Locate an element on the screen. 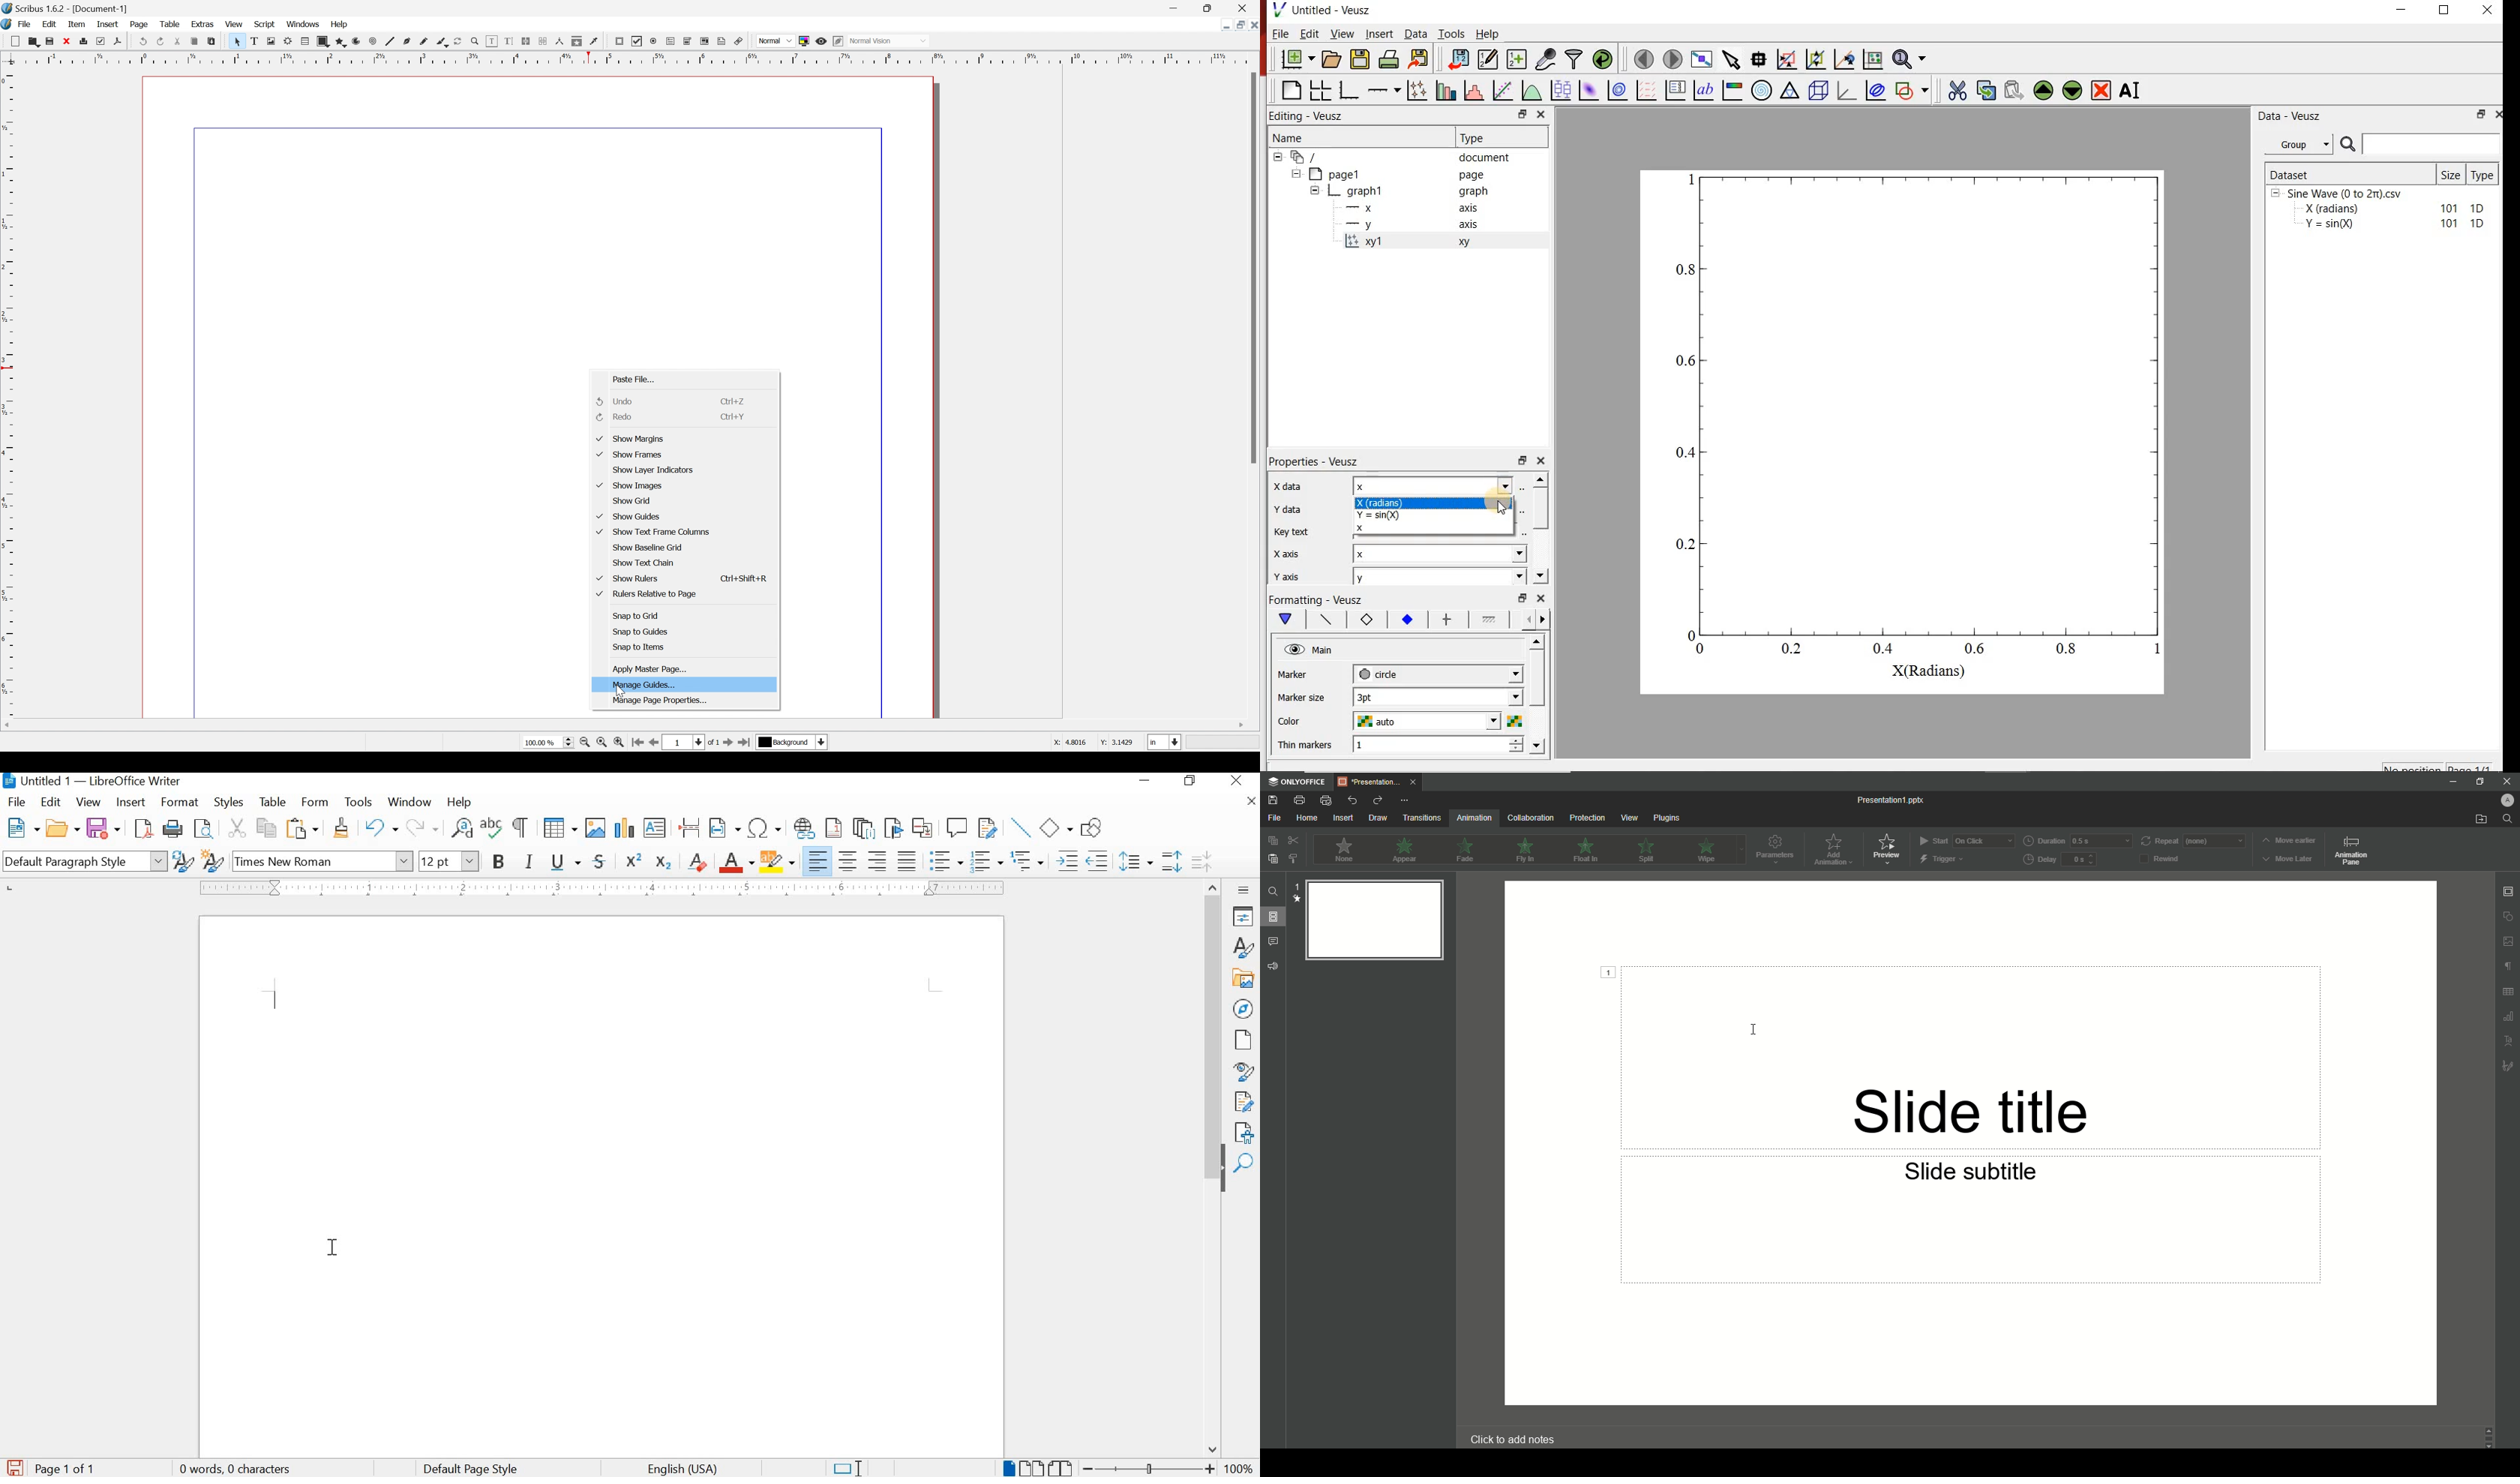 This screenshot has height=1484, width=2520. ZOOM FACTOR is located at coordinates (1240, 1468).